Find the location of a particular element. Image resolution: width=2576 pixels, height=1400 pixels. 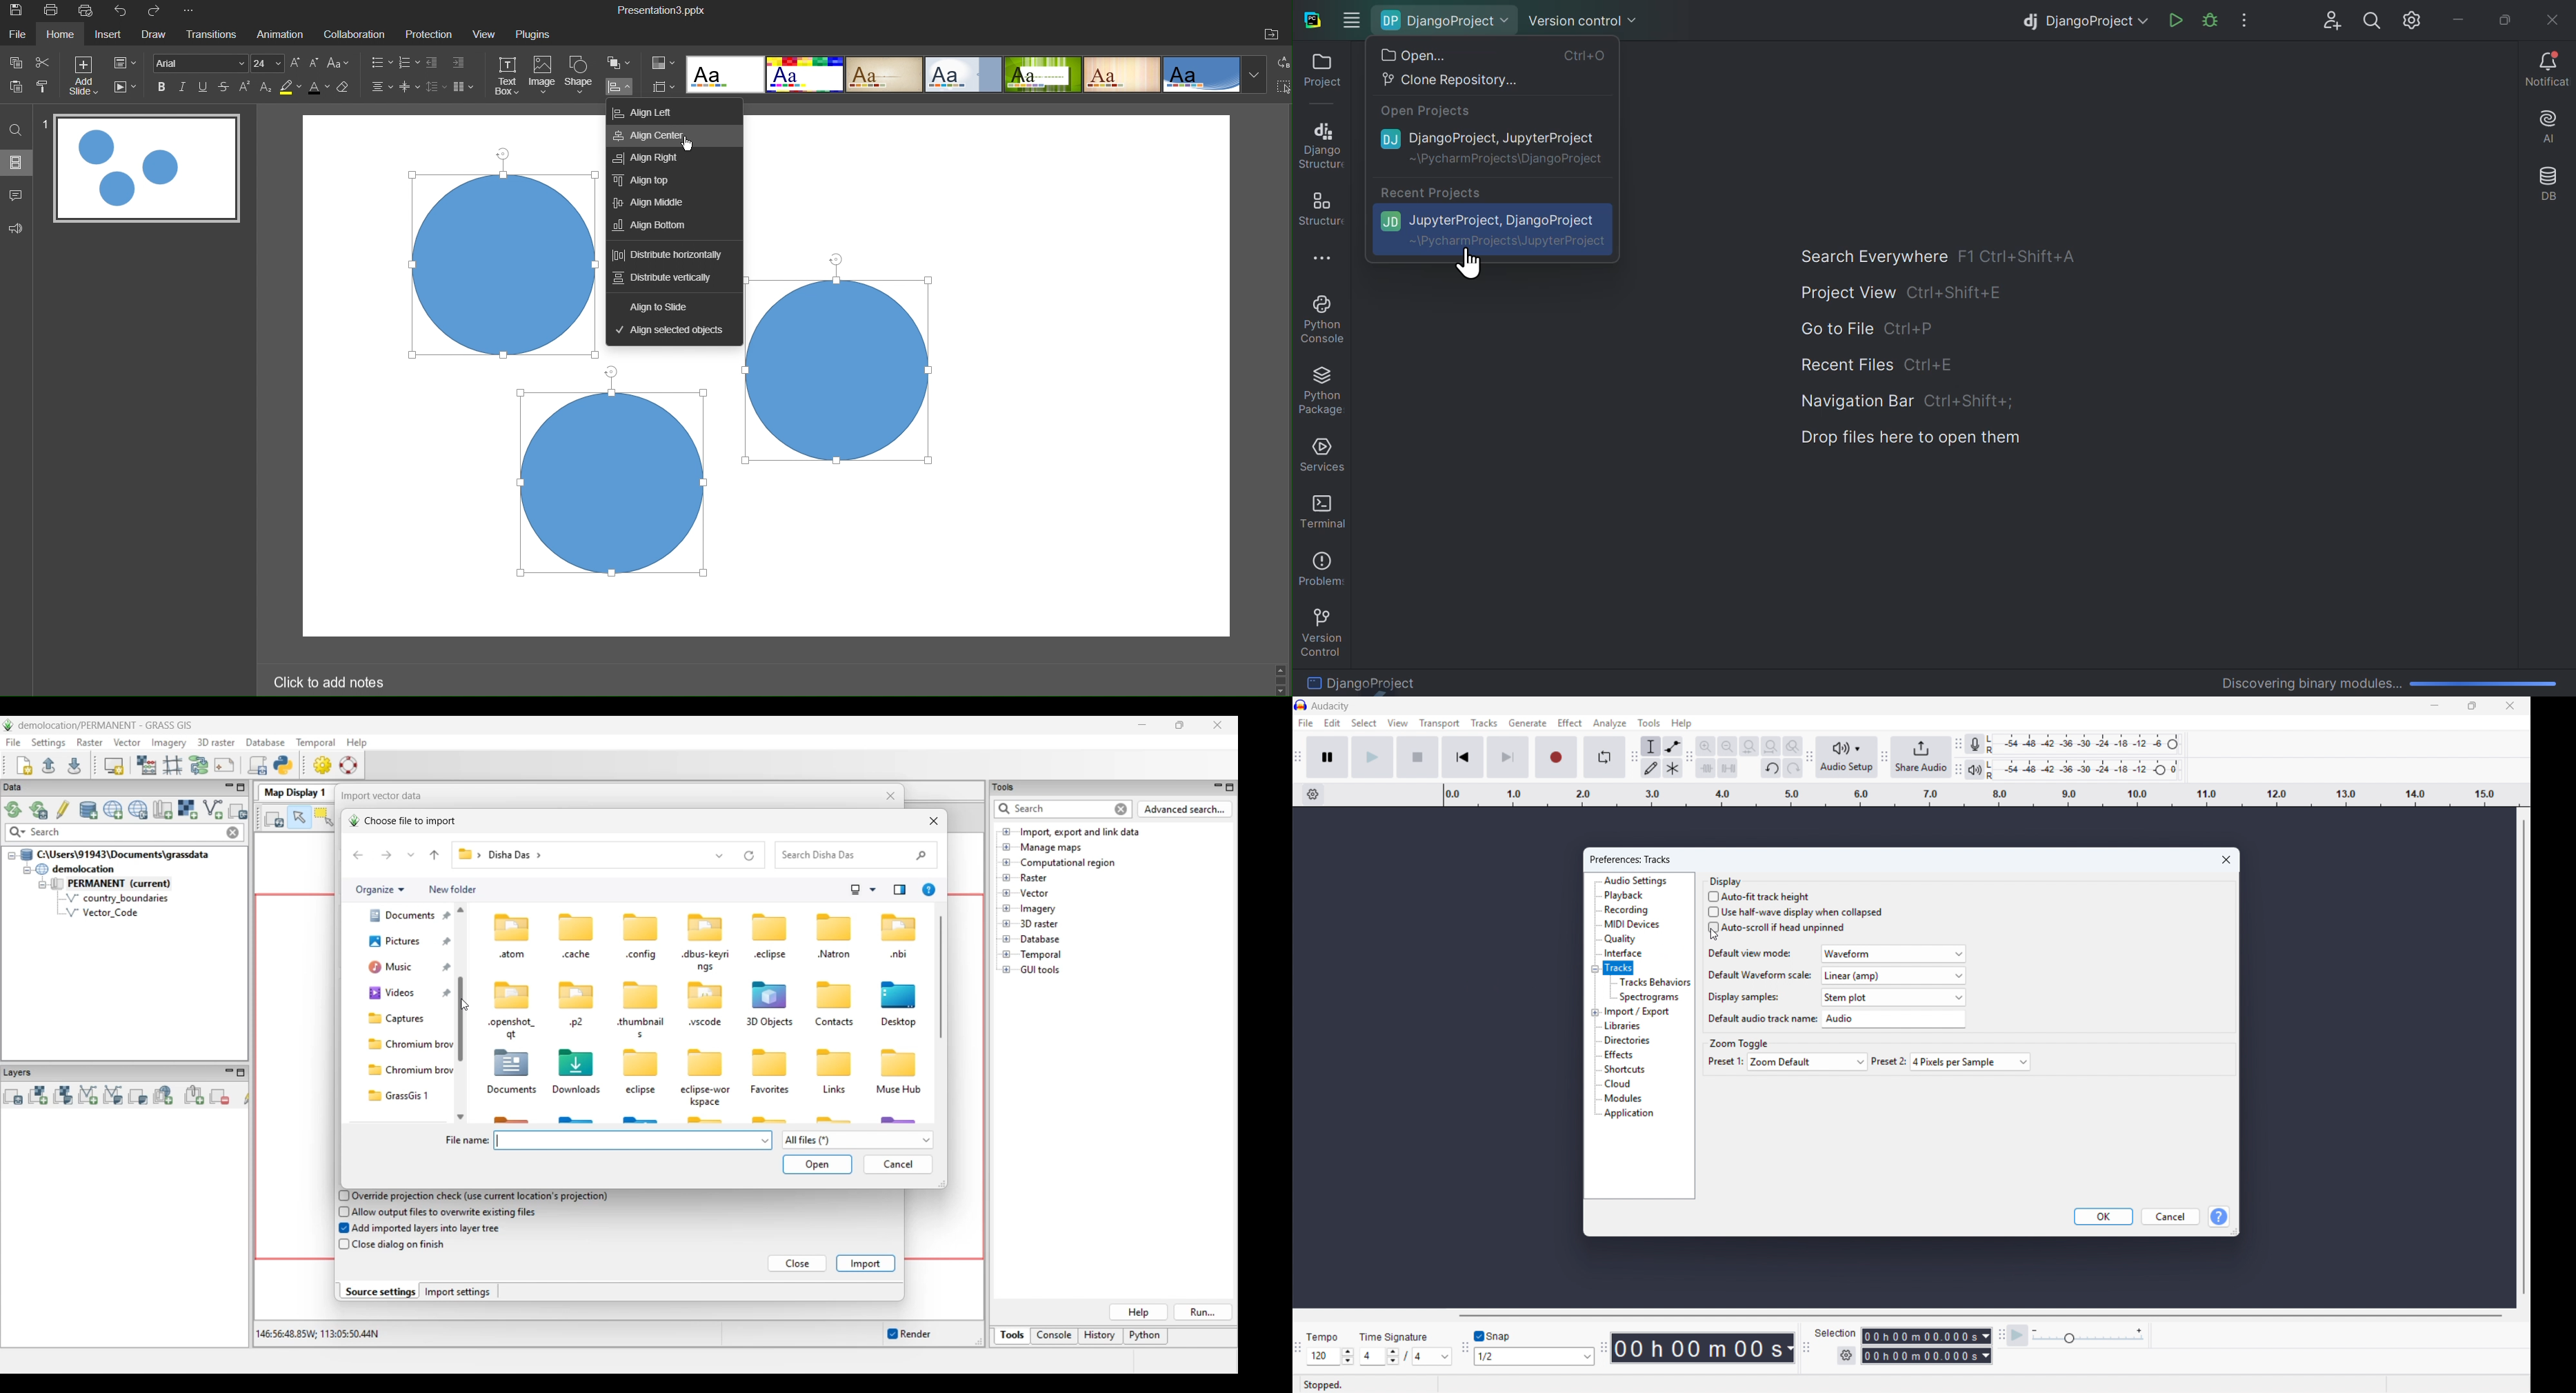

Highlight is located at coordinates (289, 88).